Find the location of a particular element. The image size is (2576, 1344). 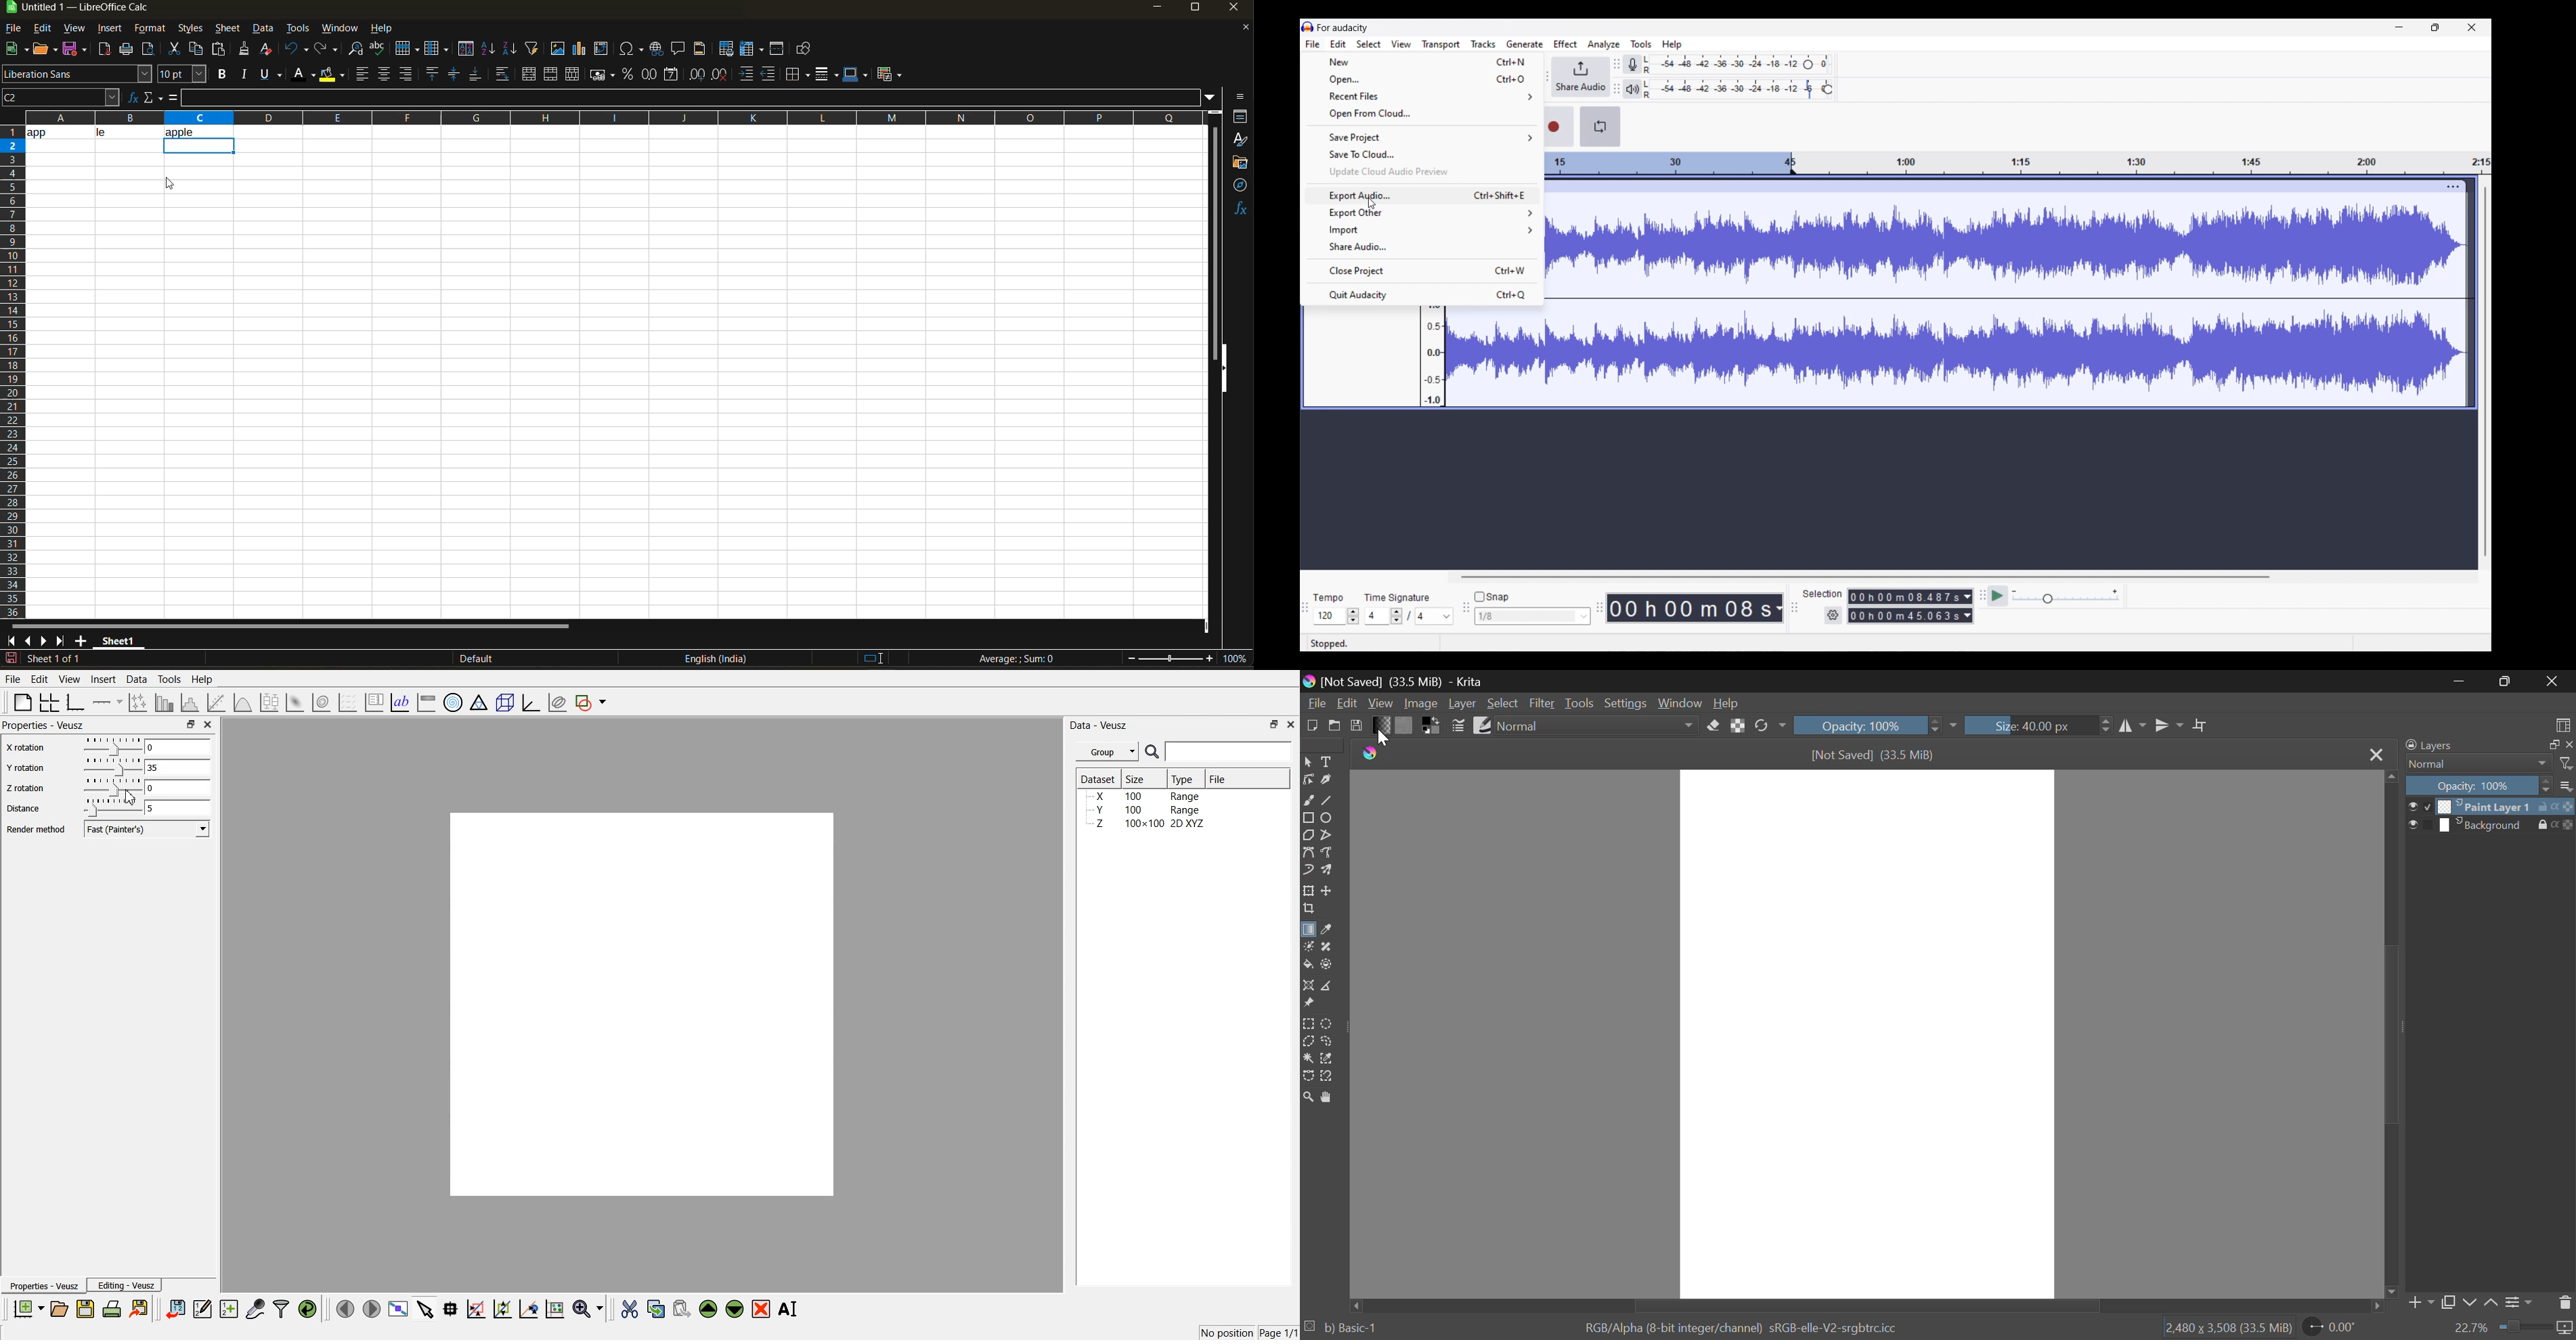

view is located at coordinates (74, 29).